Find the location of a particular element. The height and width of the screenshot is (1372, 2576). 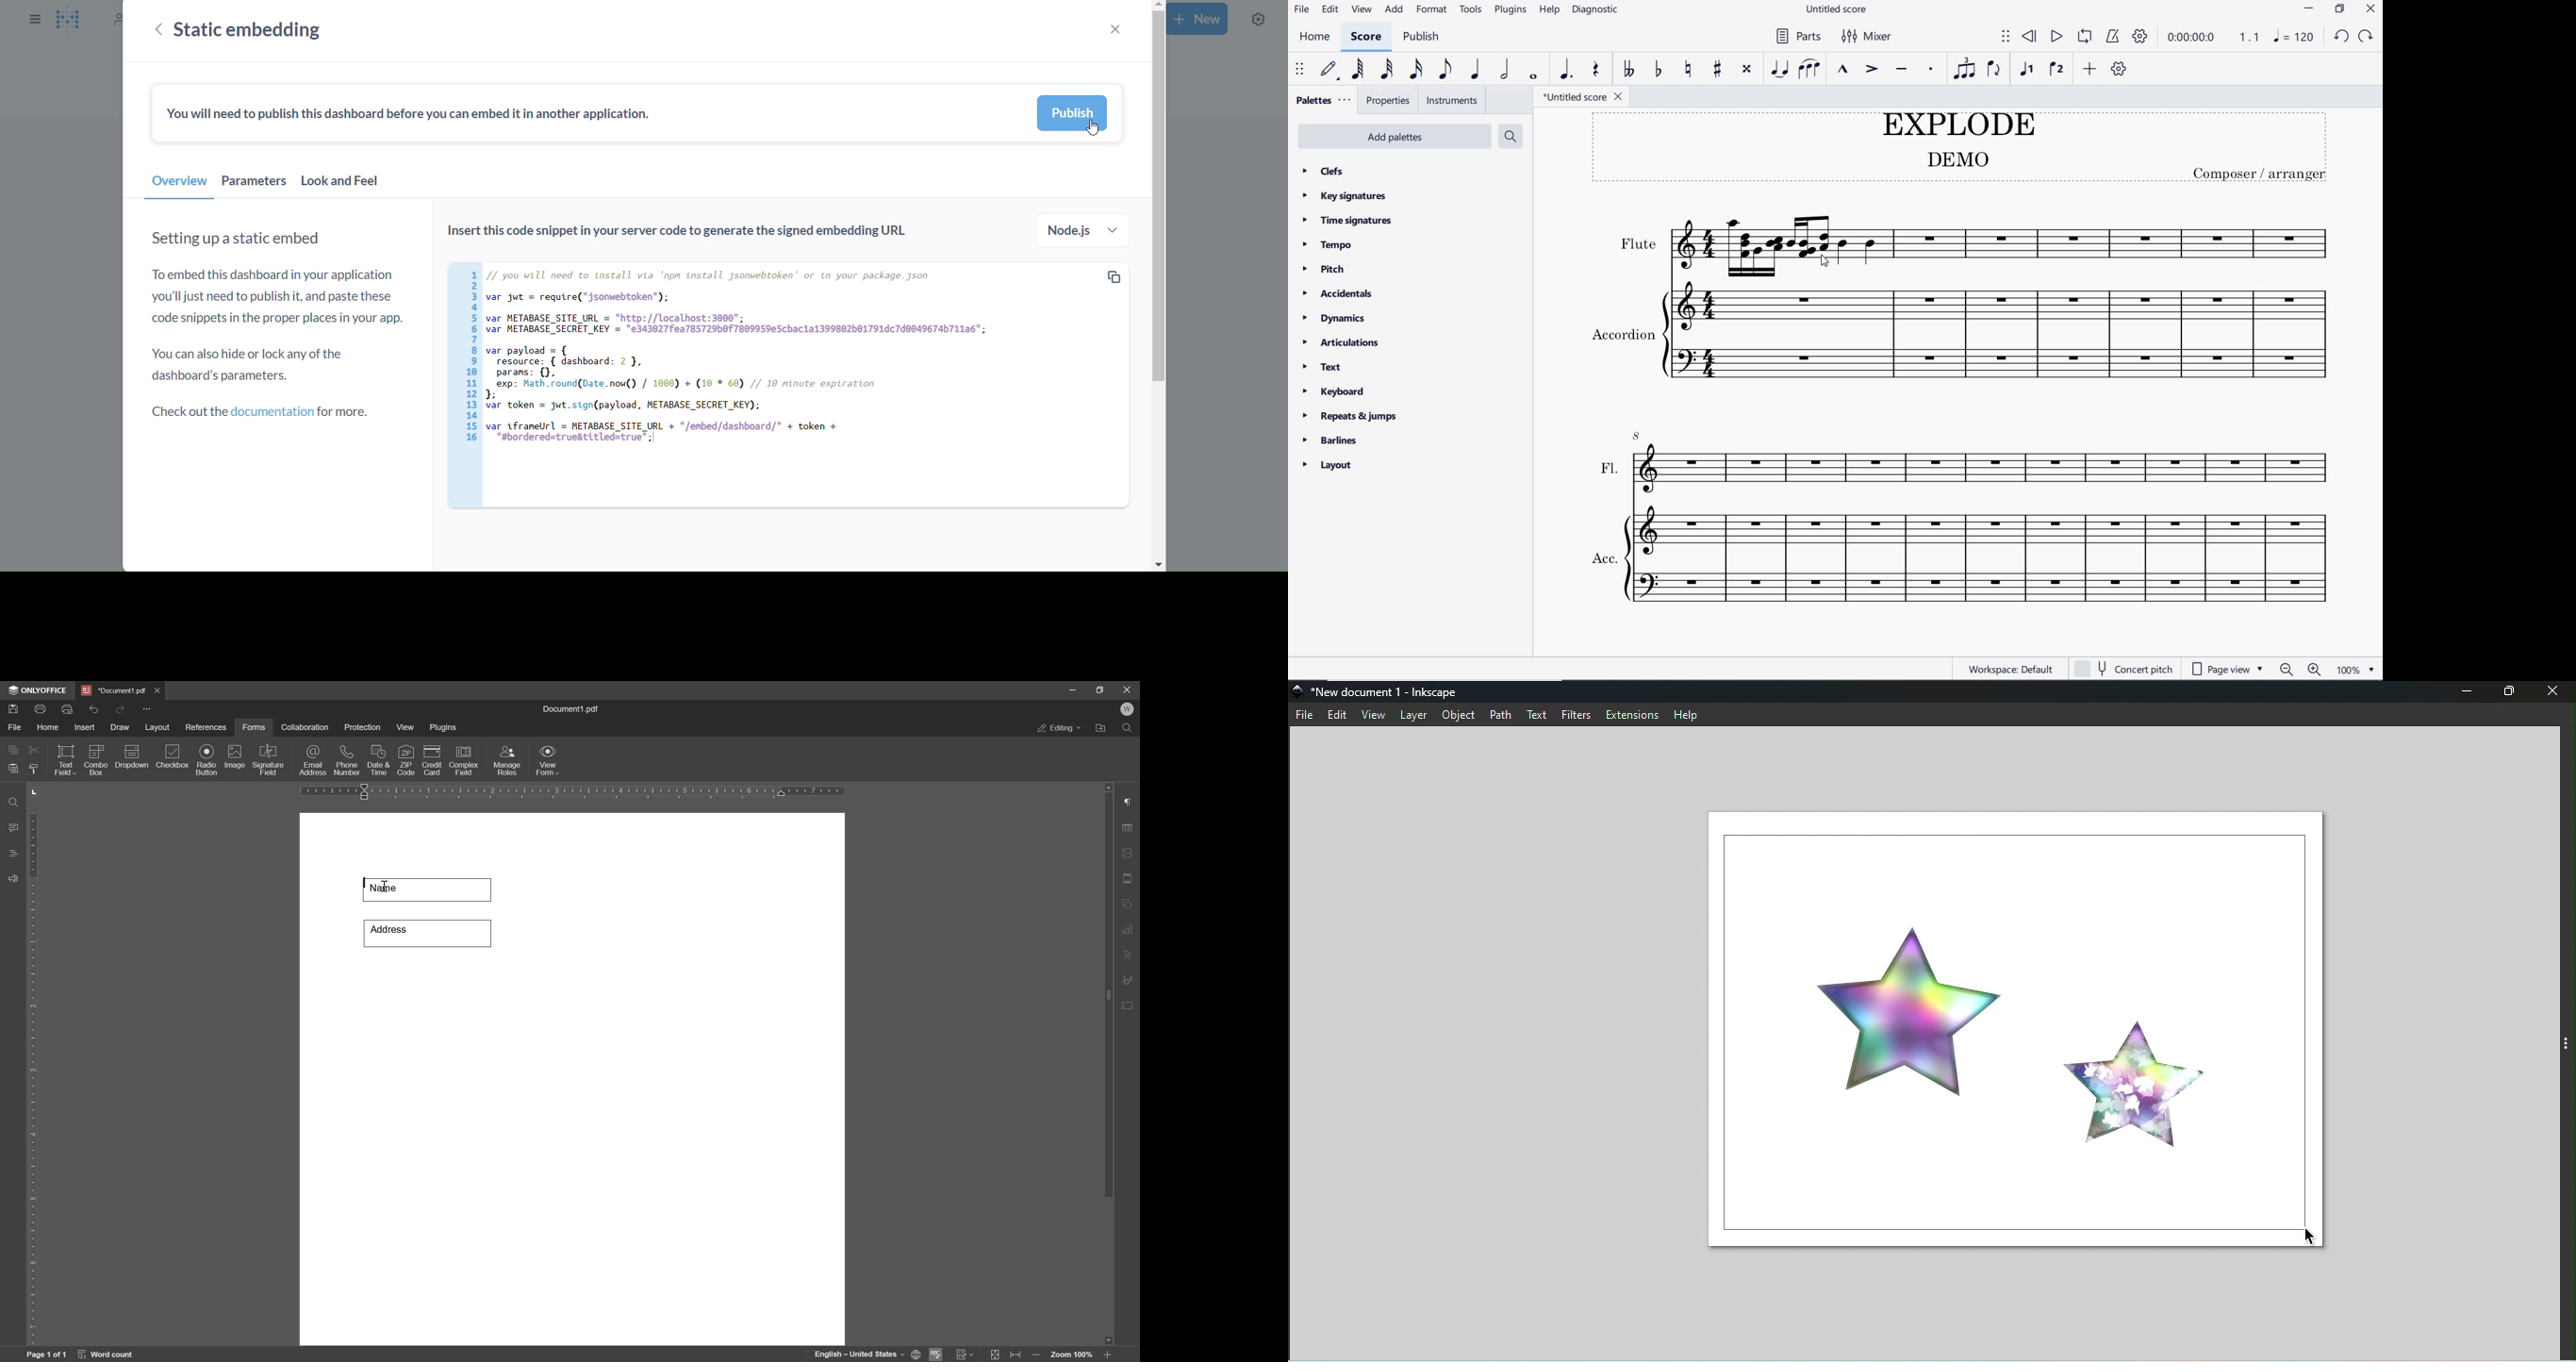

plugins is located at coordinates (444, 728).